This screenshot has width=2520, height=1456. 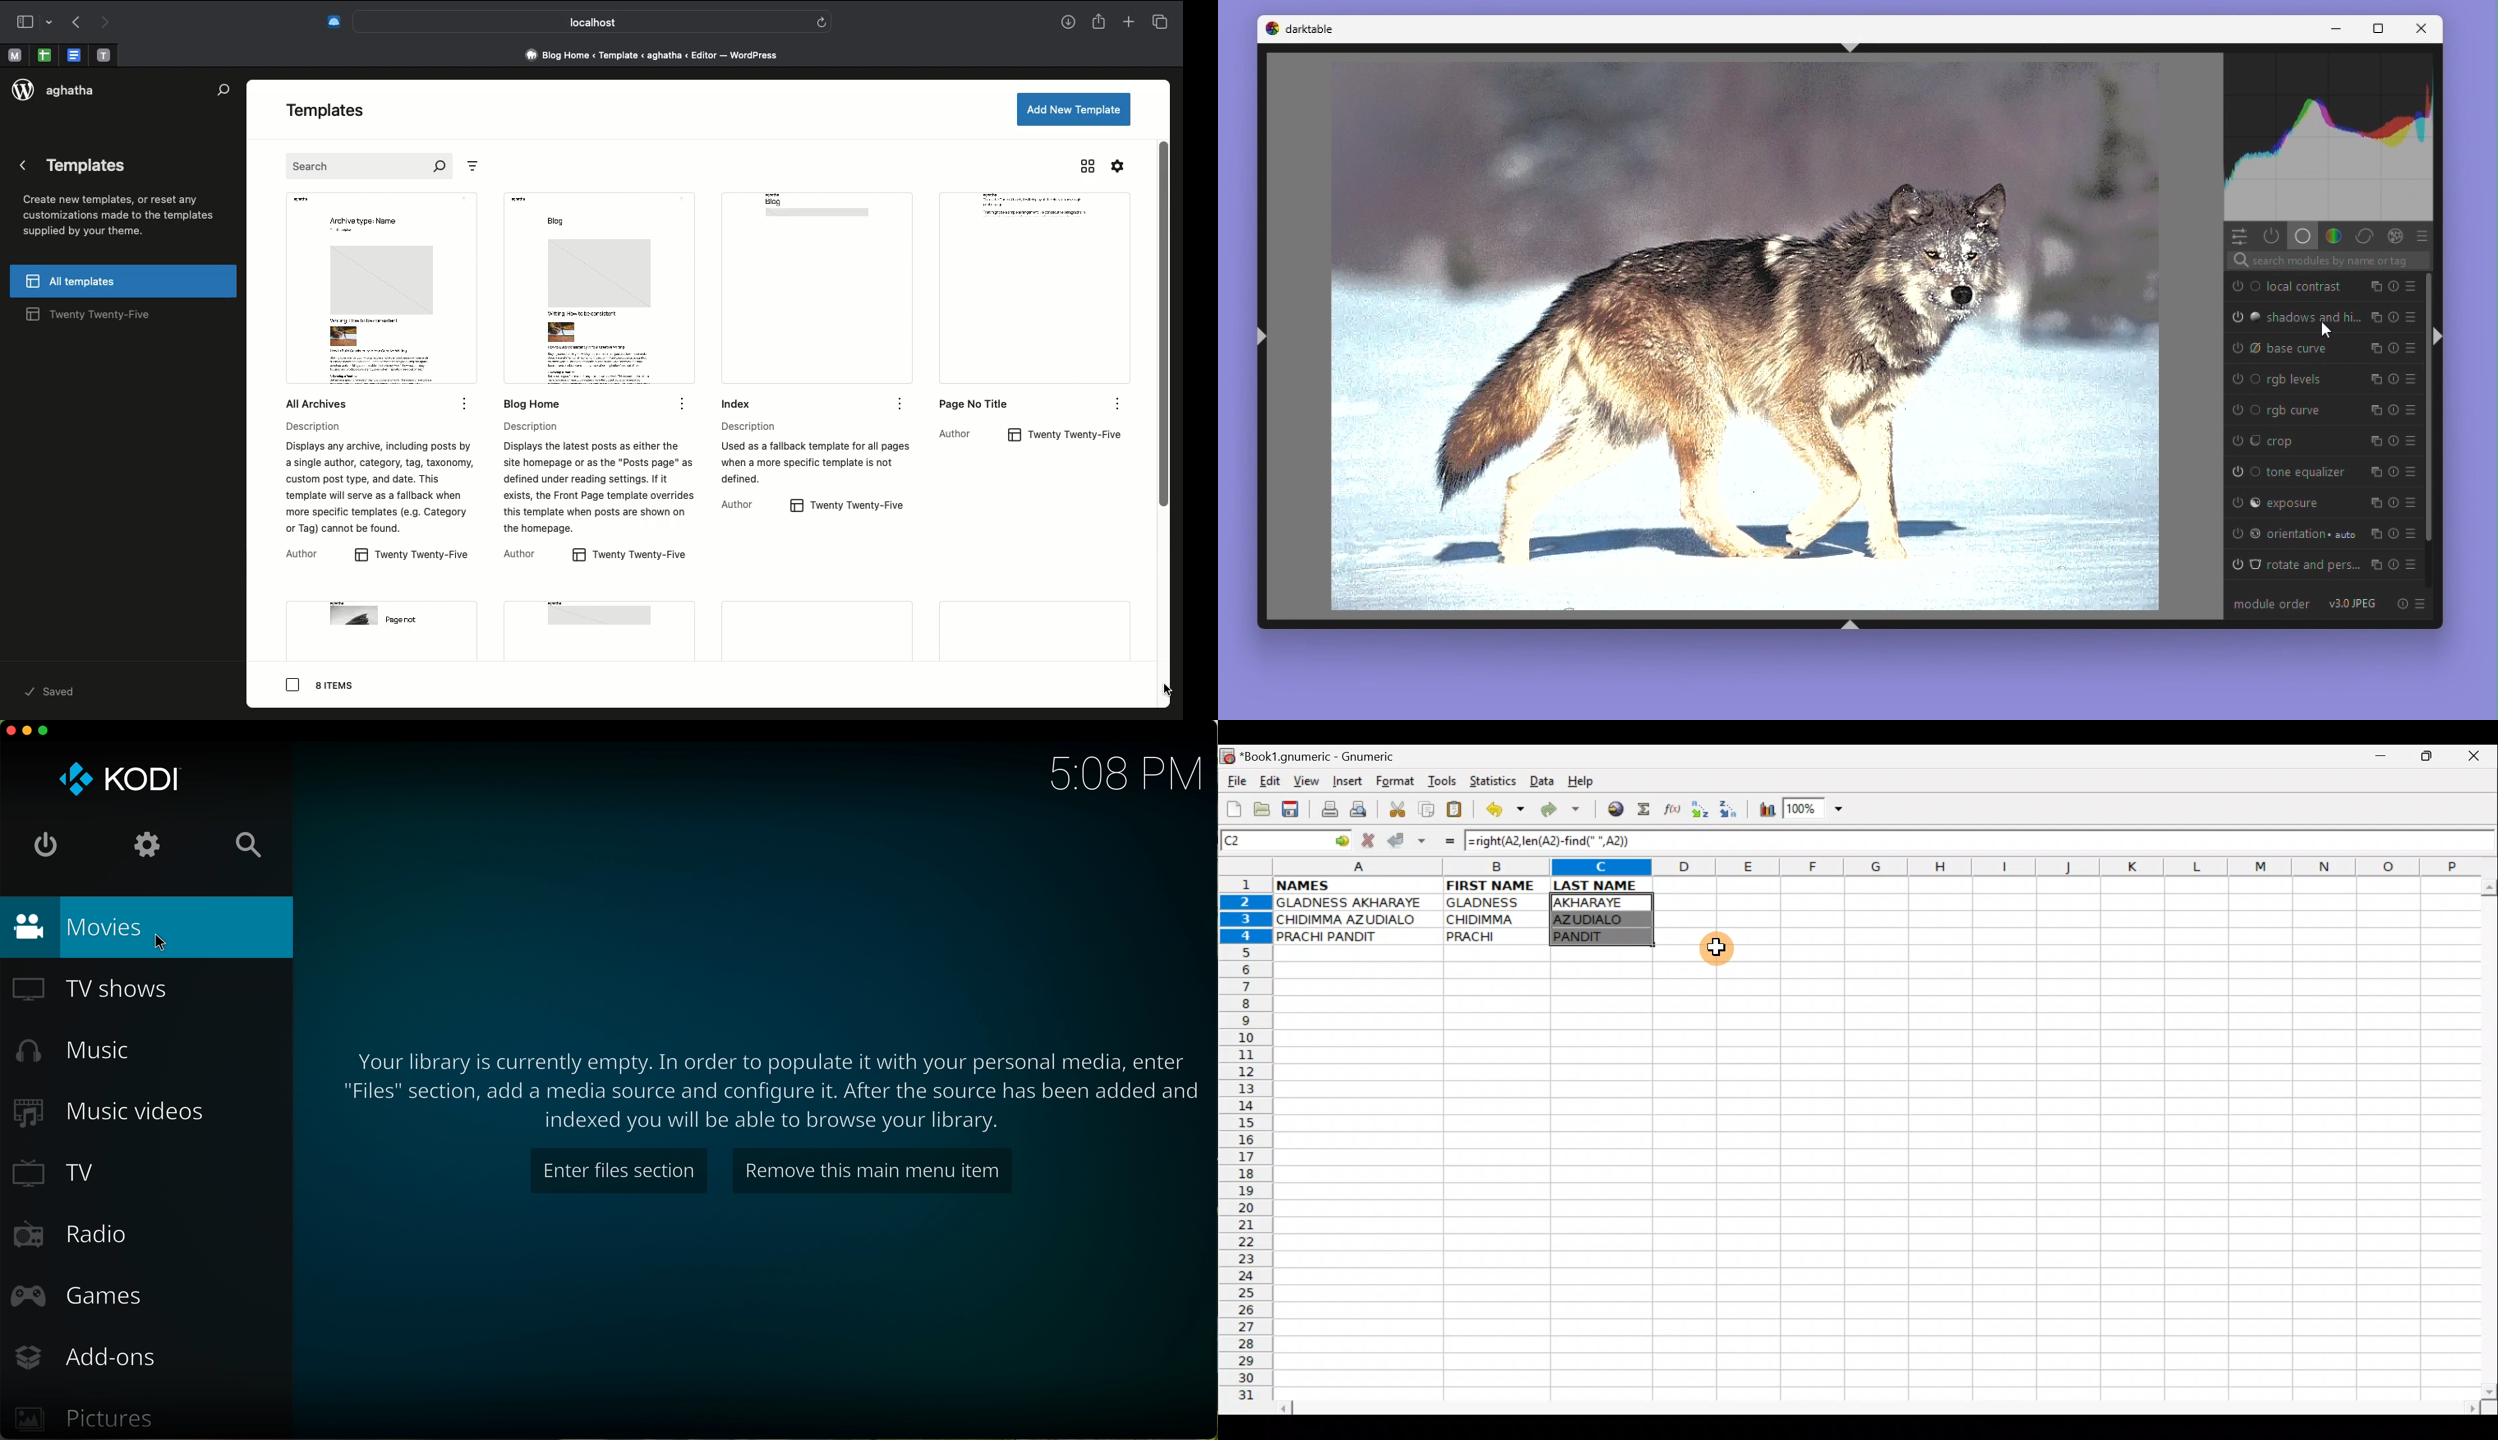 I want to click on reset parameters, so click(x=2394, y=532).